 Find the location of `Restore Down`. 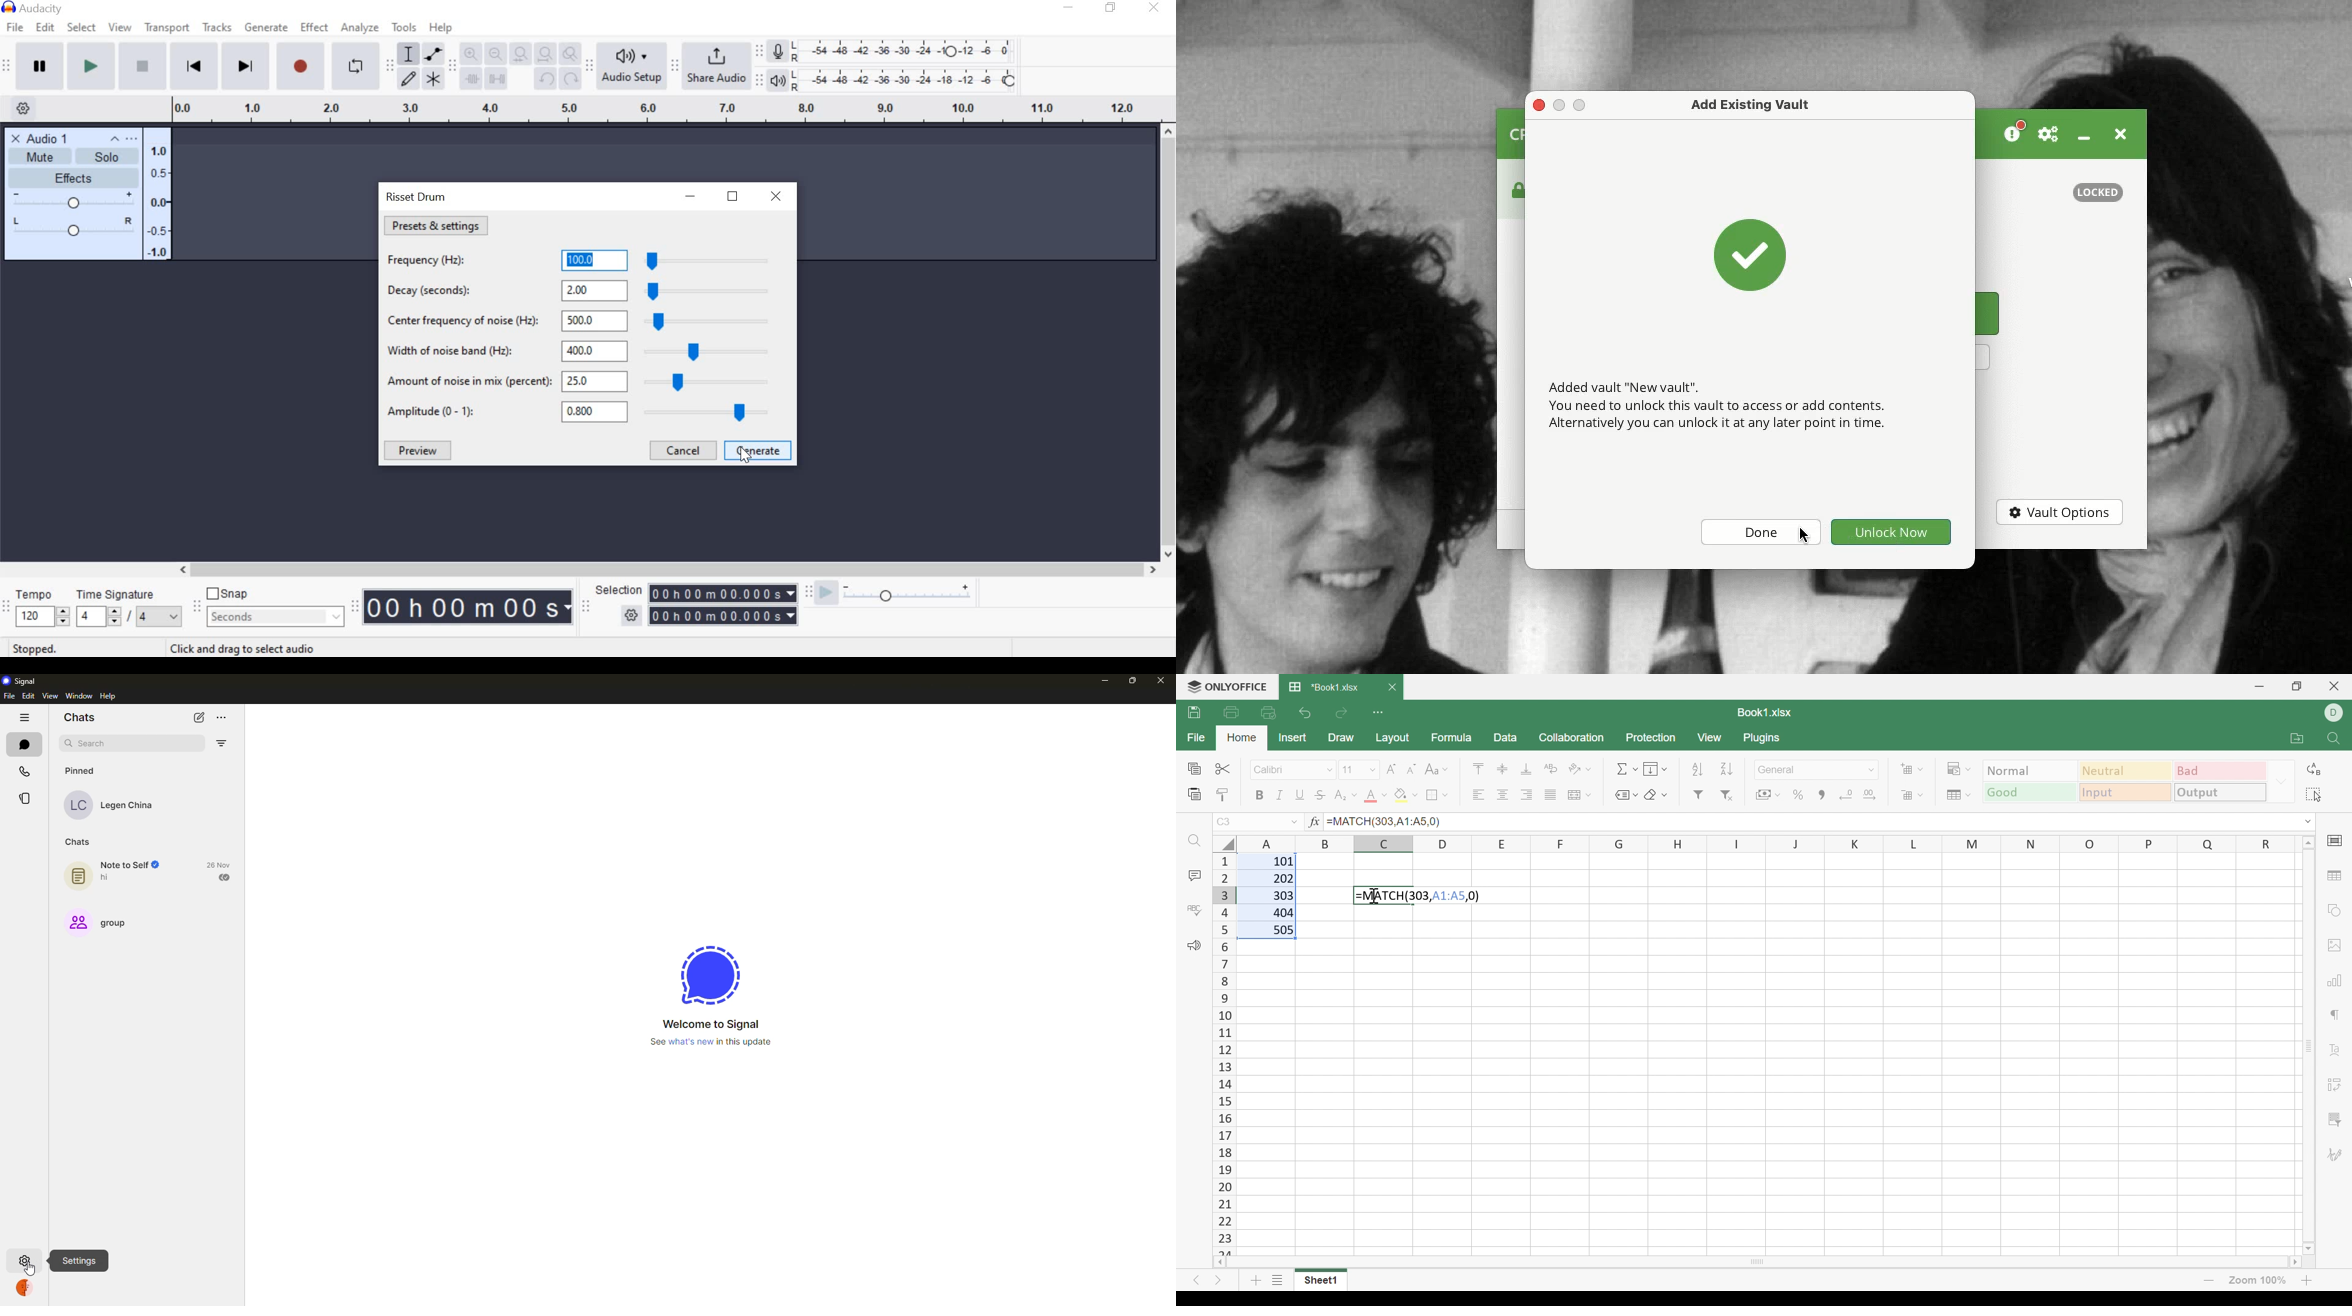

Restore Down is located at coordinates (2296, 687).